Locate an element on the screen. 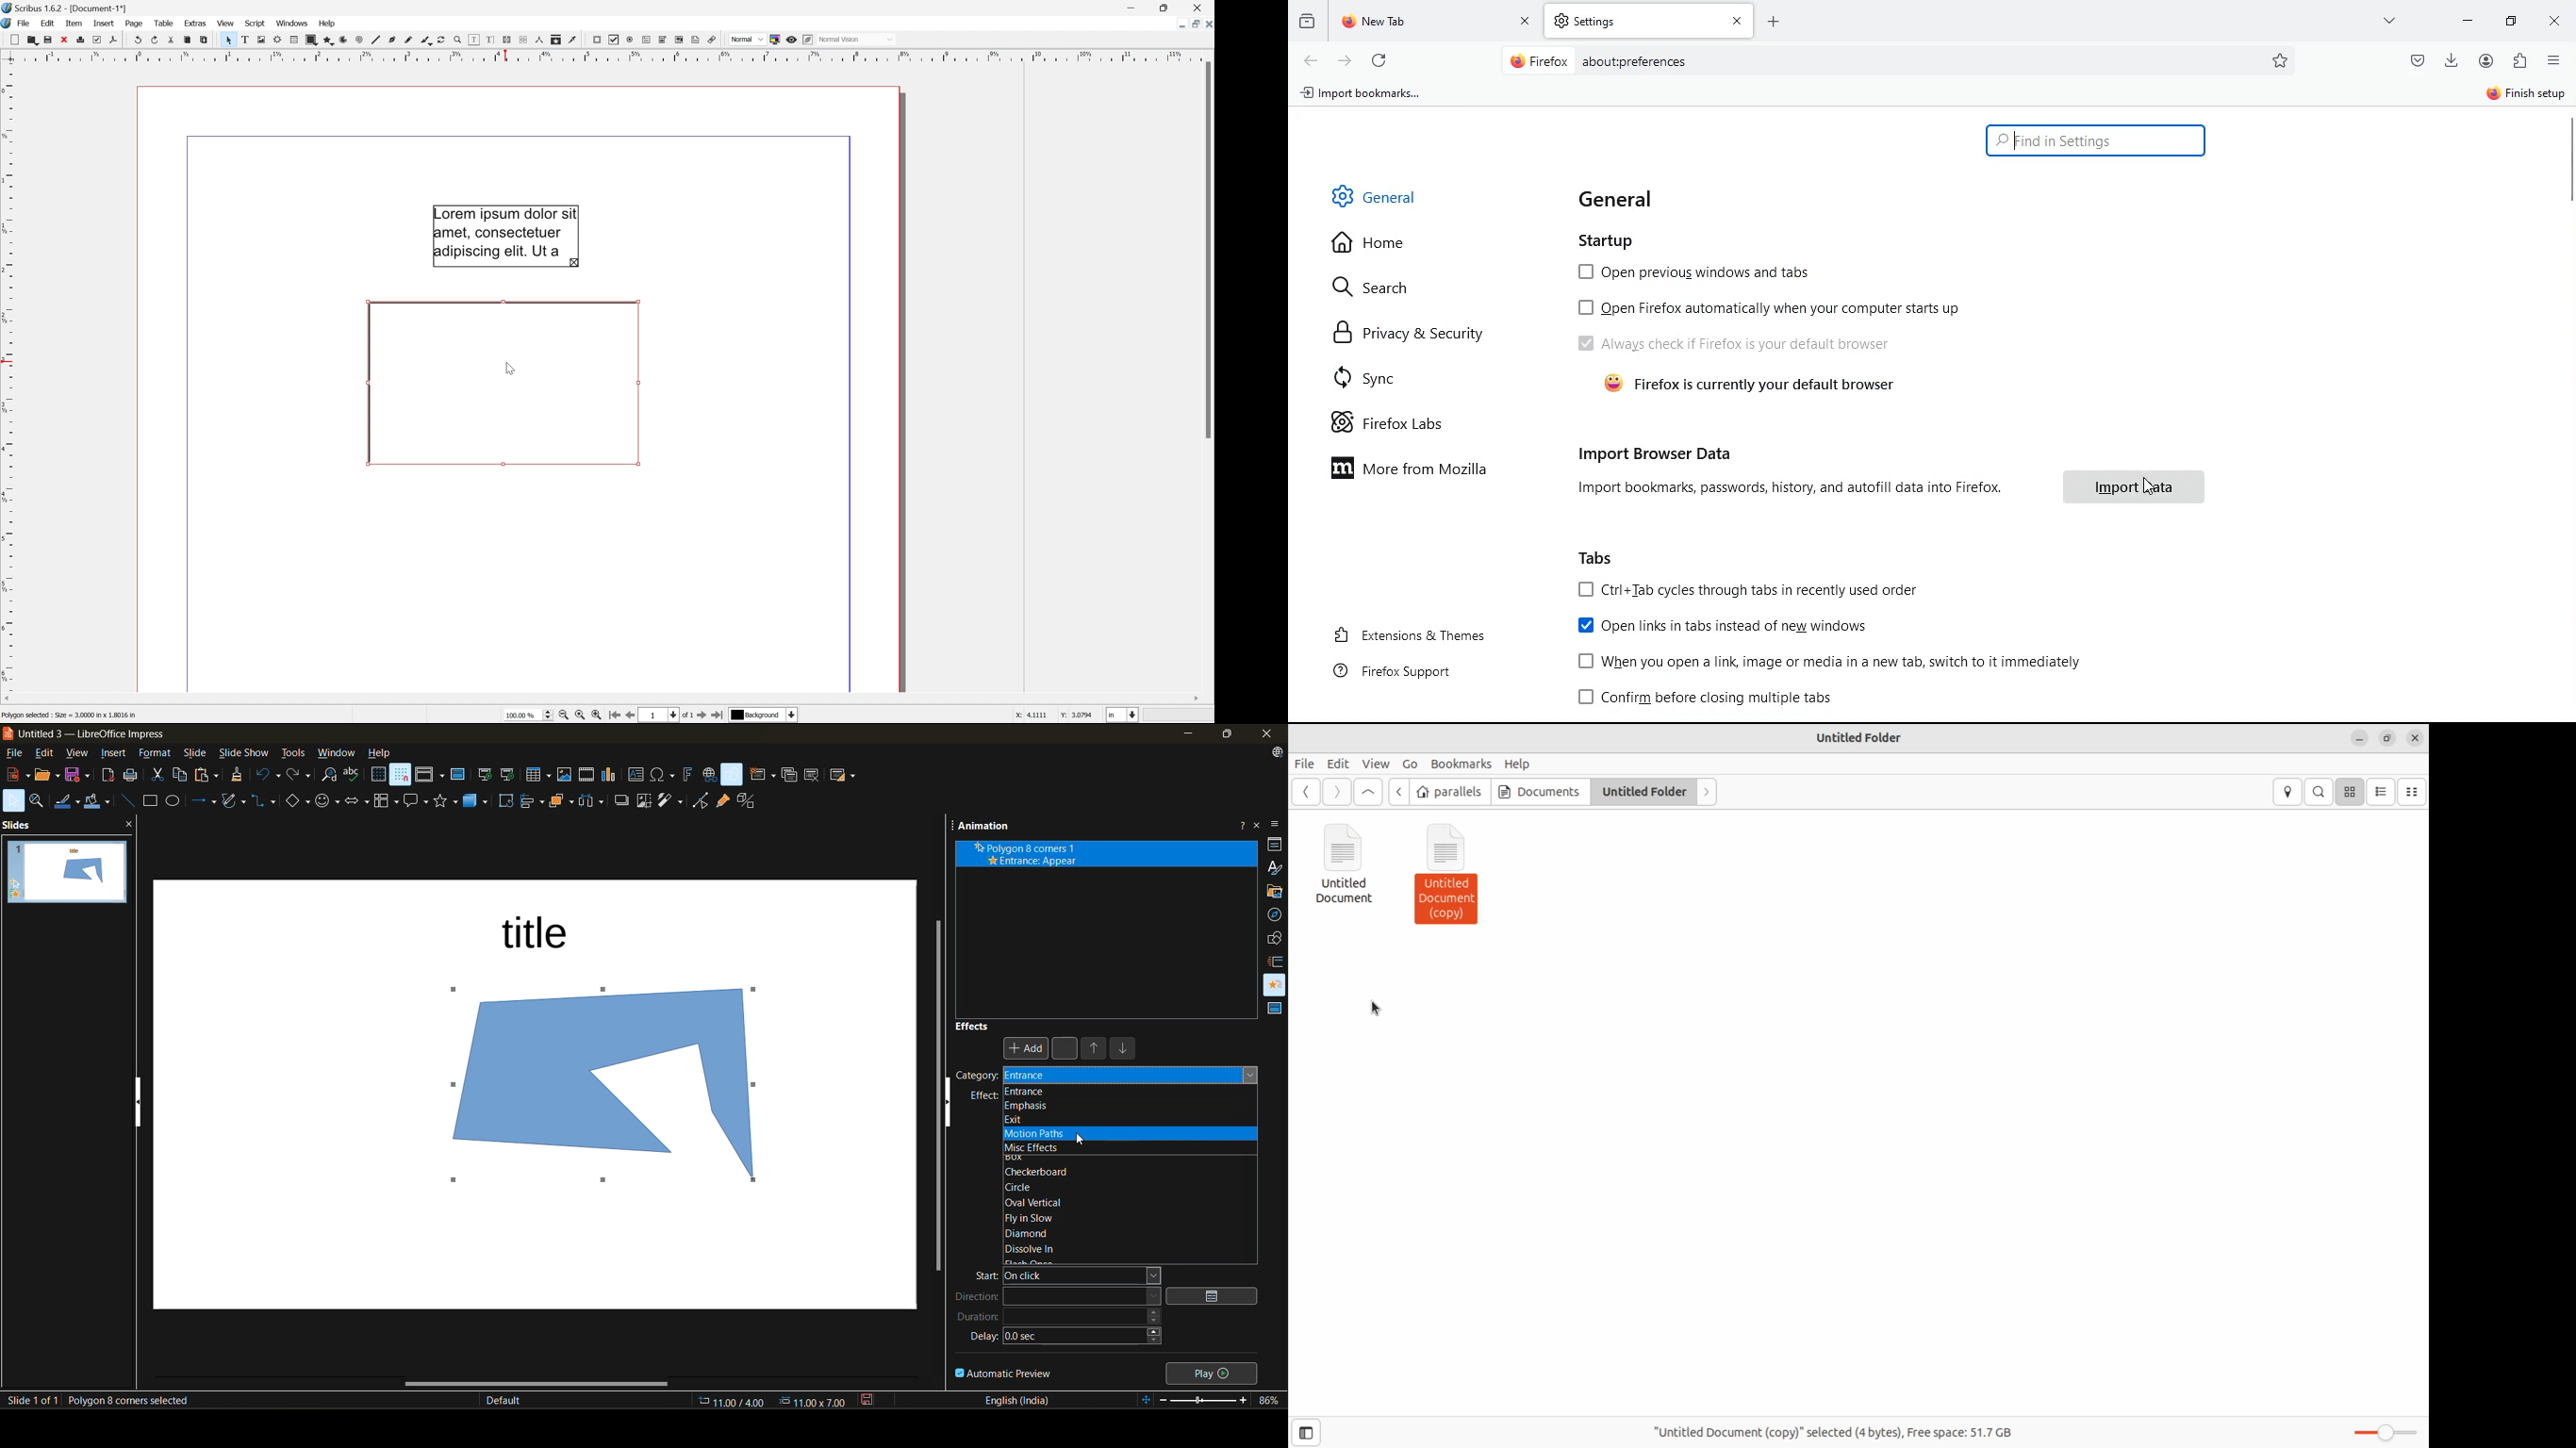 The image size is (2576, 1456). Preview is located at coordinates (792, 39).